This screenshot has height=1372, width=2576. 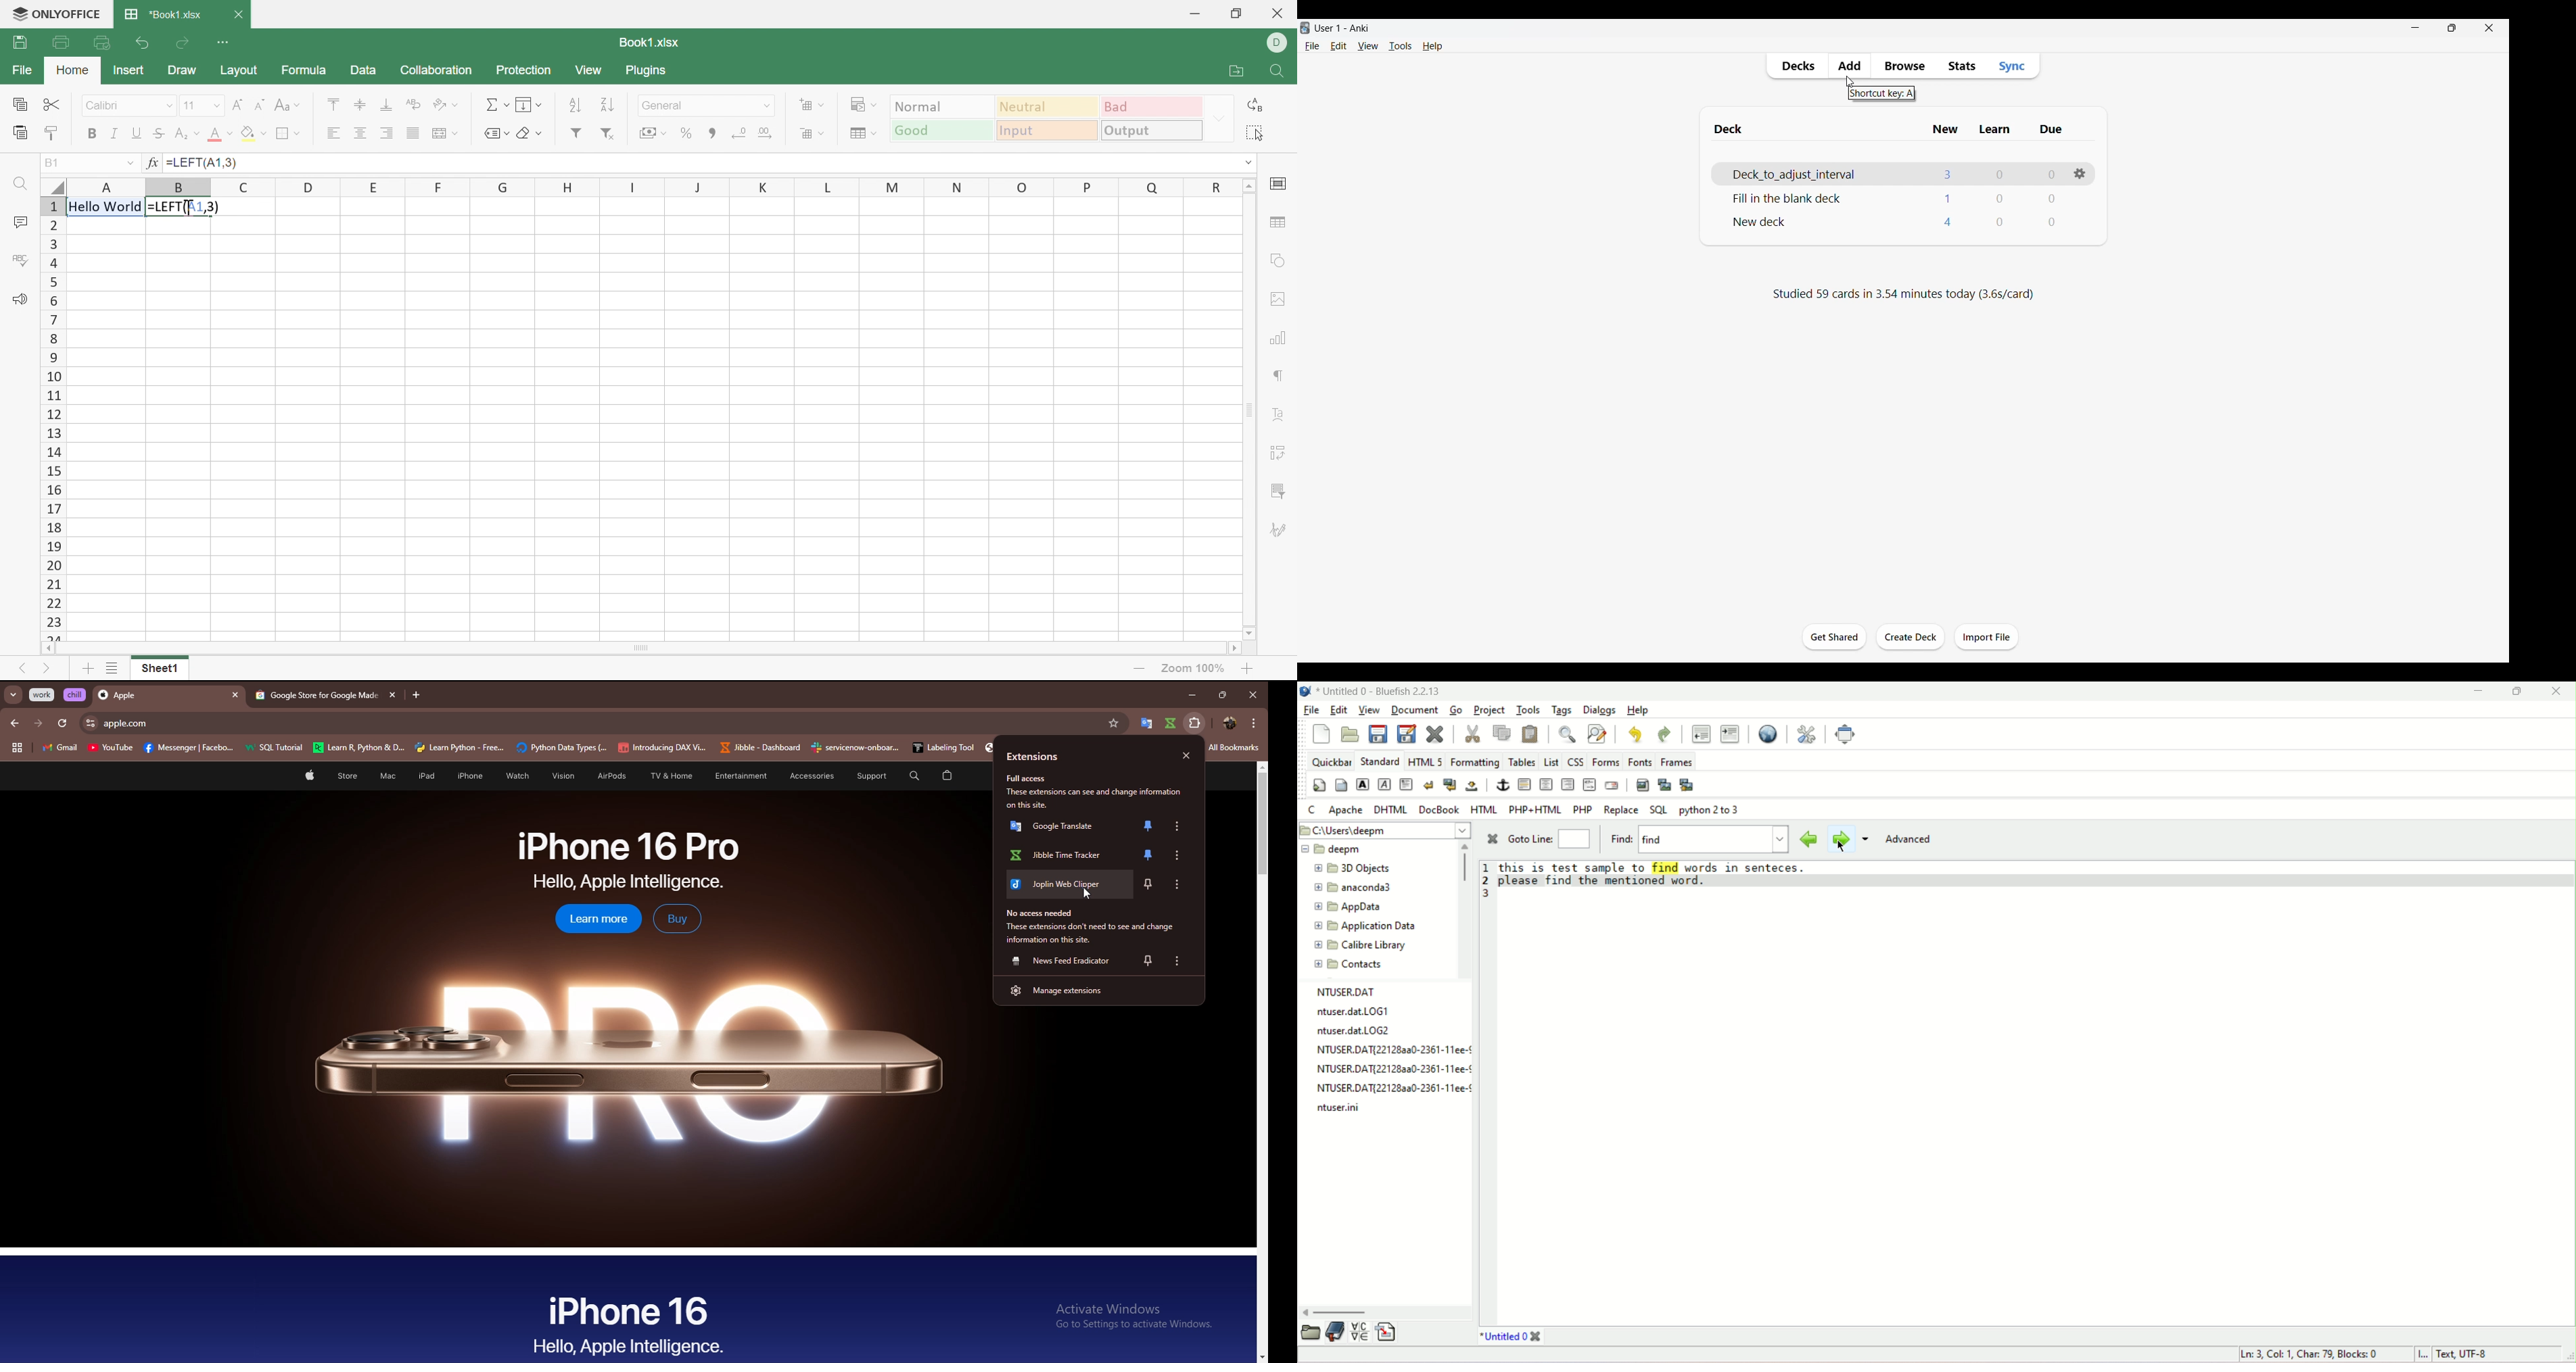 I want to click on Slicer settings, so click(x=1280, y=491).